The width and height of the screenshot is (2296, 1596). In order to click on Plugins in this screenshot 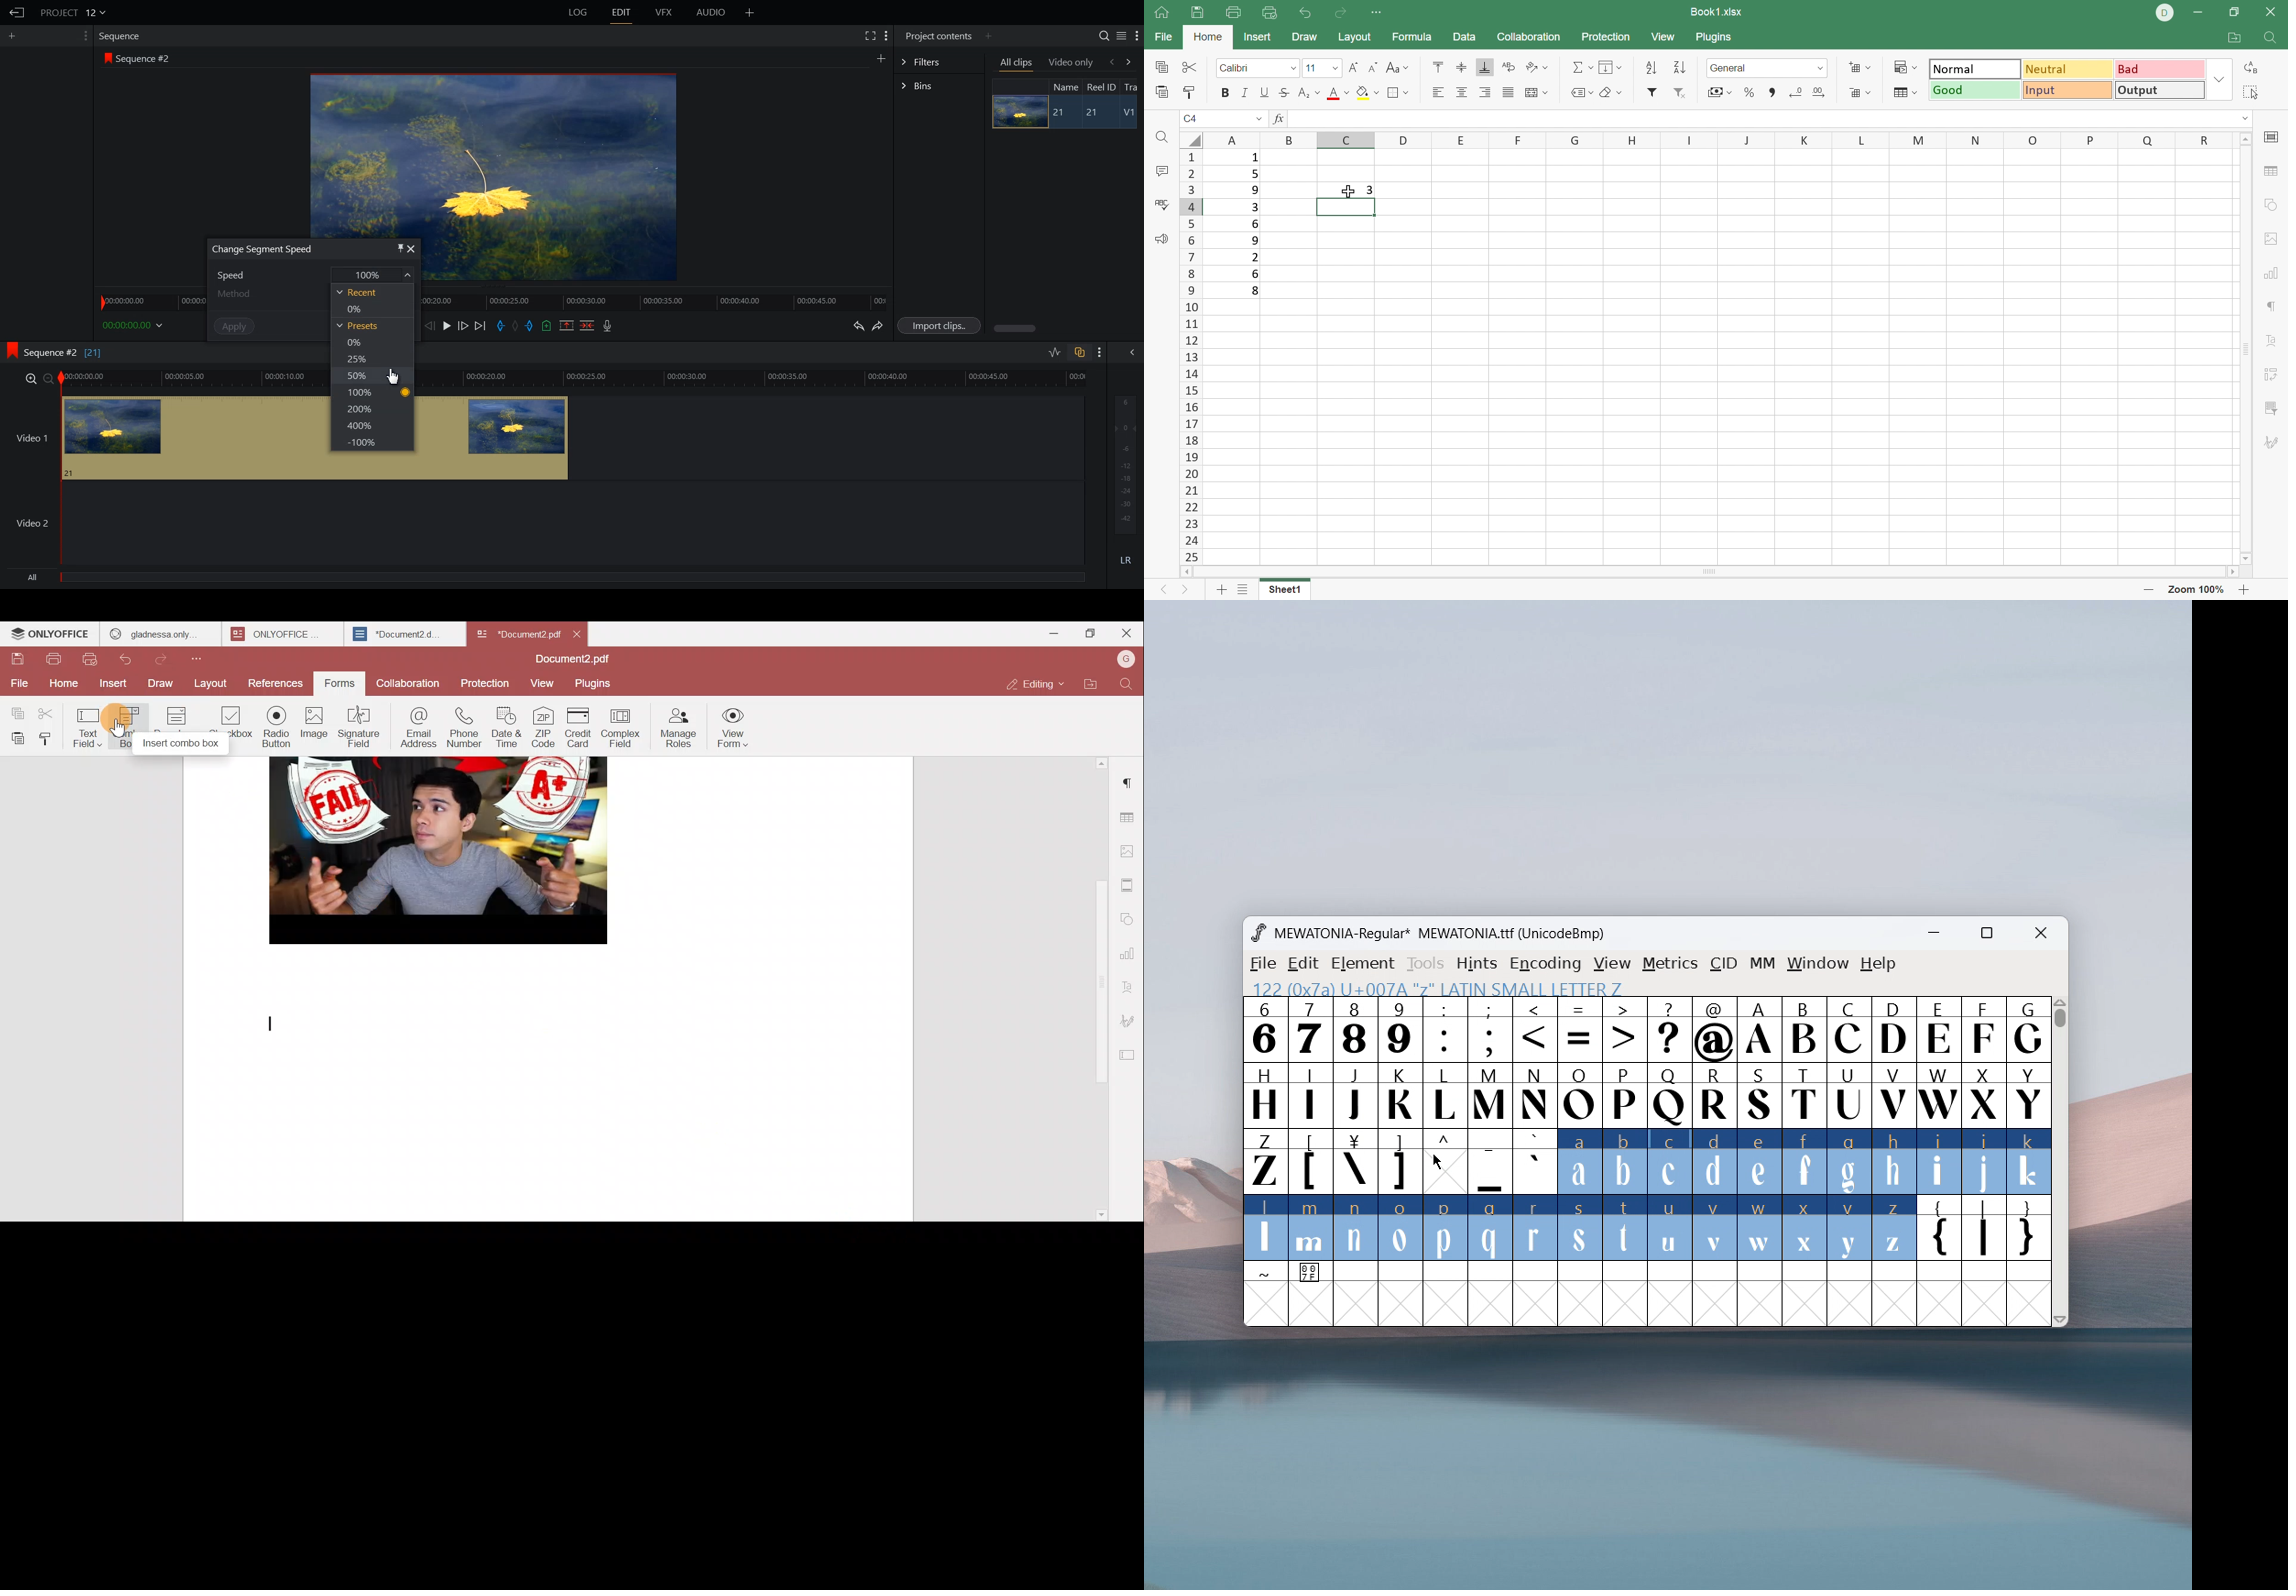, I will do `click(1715, 38)`.